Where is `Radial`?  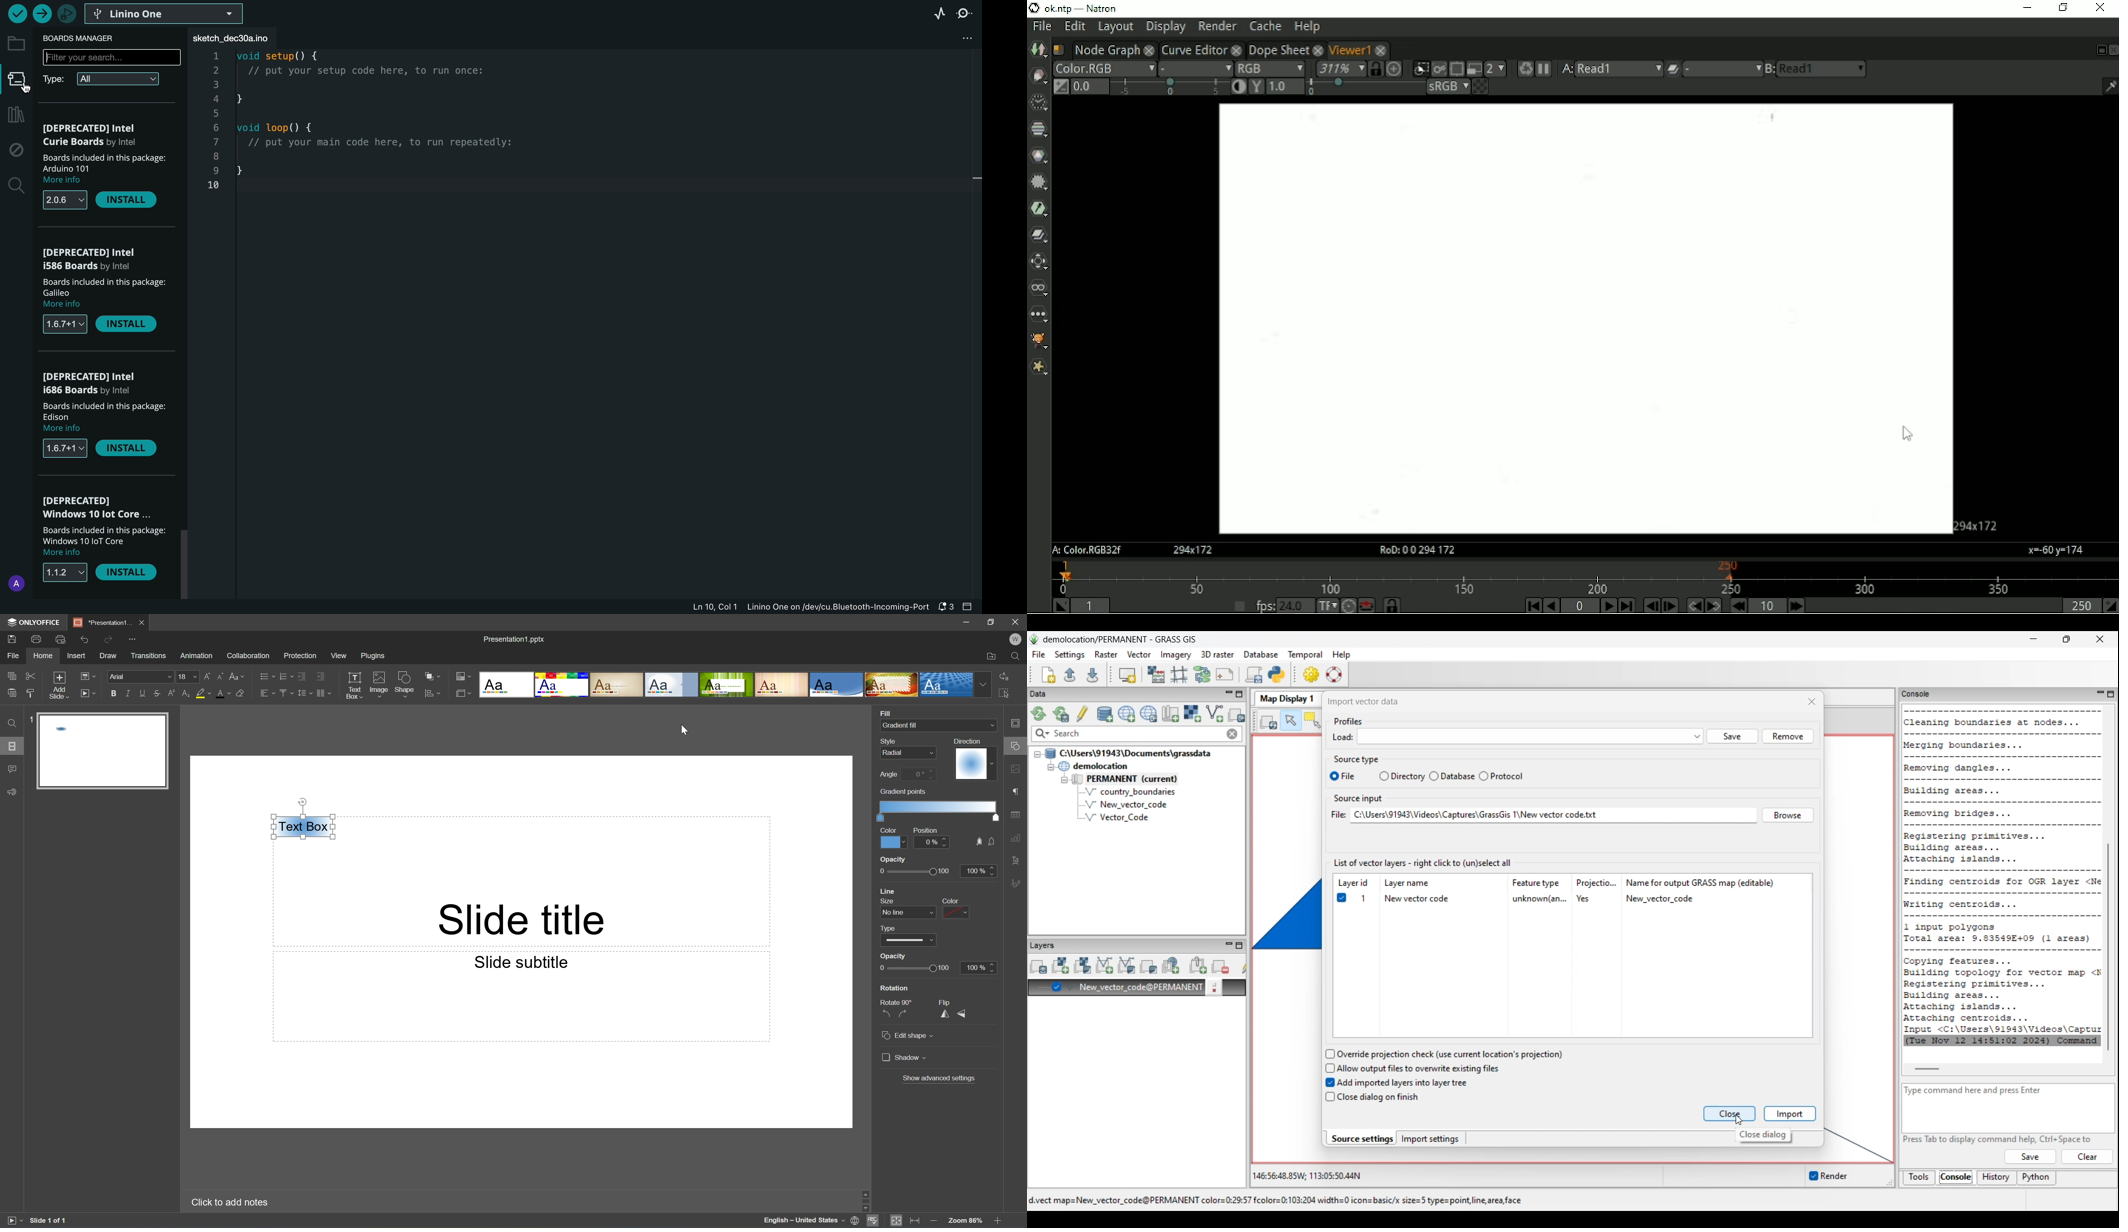 Radial is located at coordinates (906, 754).